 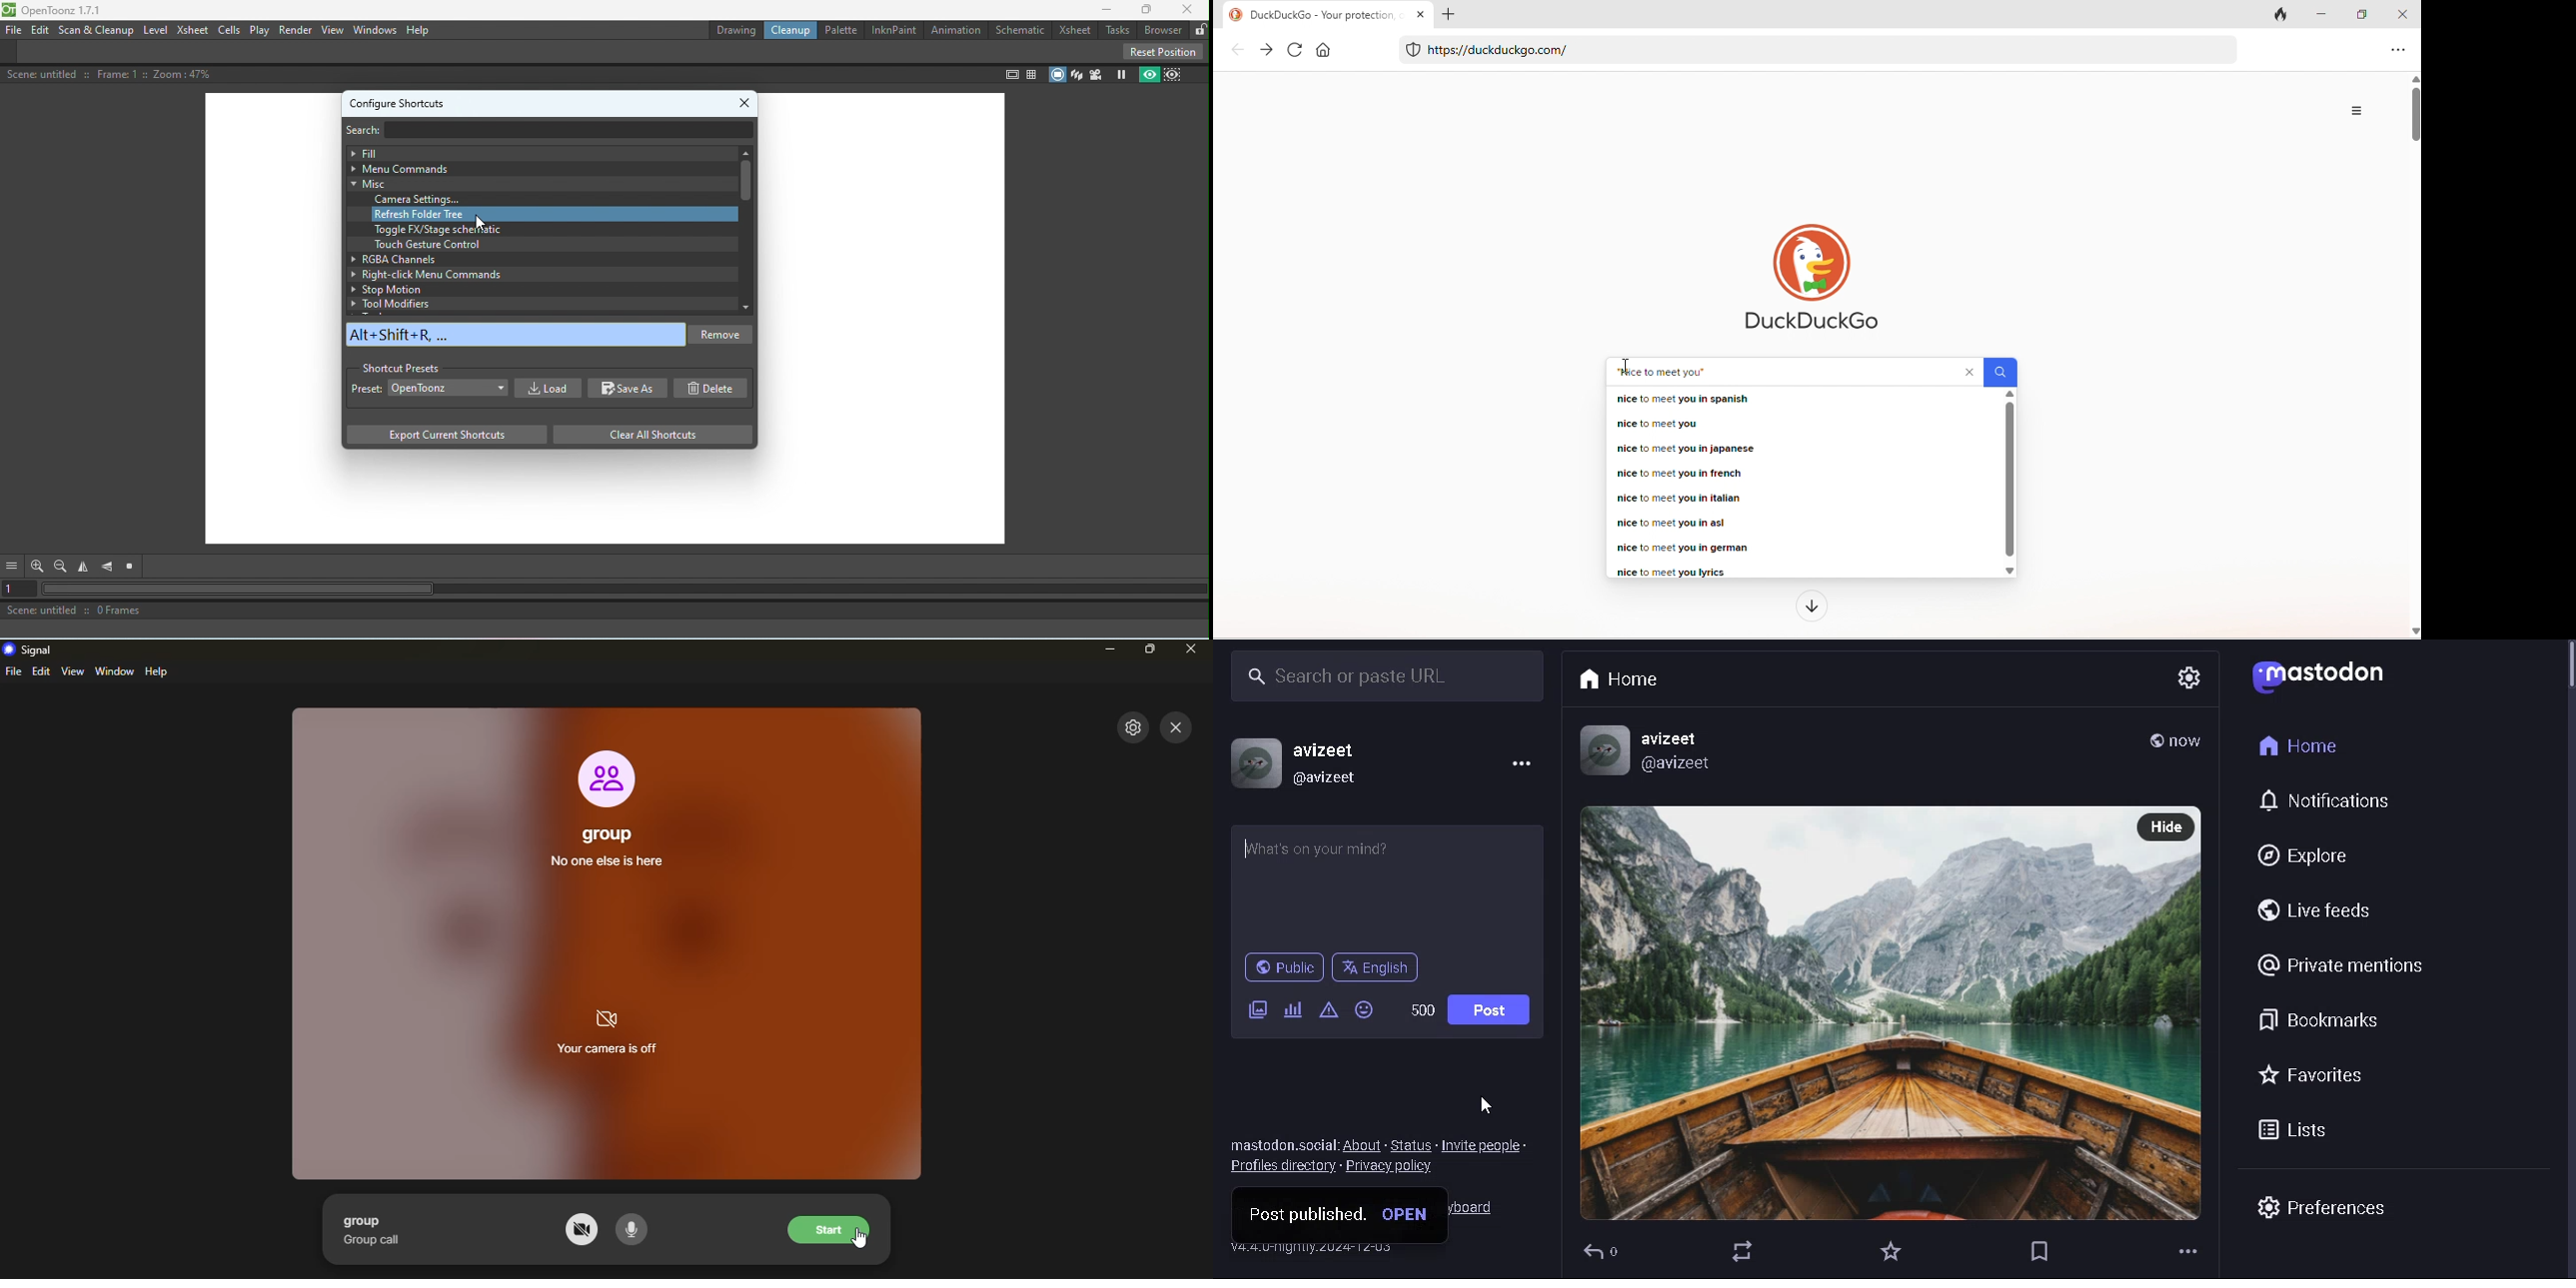 I want to click on invite people, so click(x=1489, y=1143).